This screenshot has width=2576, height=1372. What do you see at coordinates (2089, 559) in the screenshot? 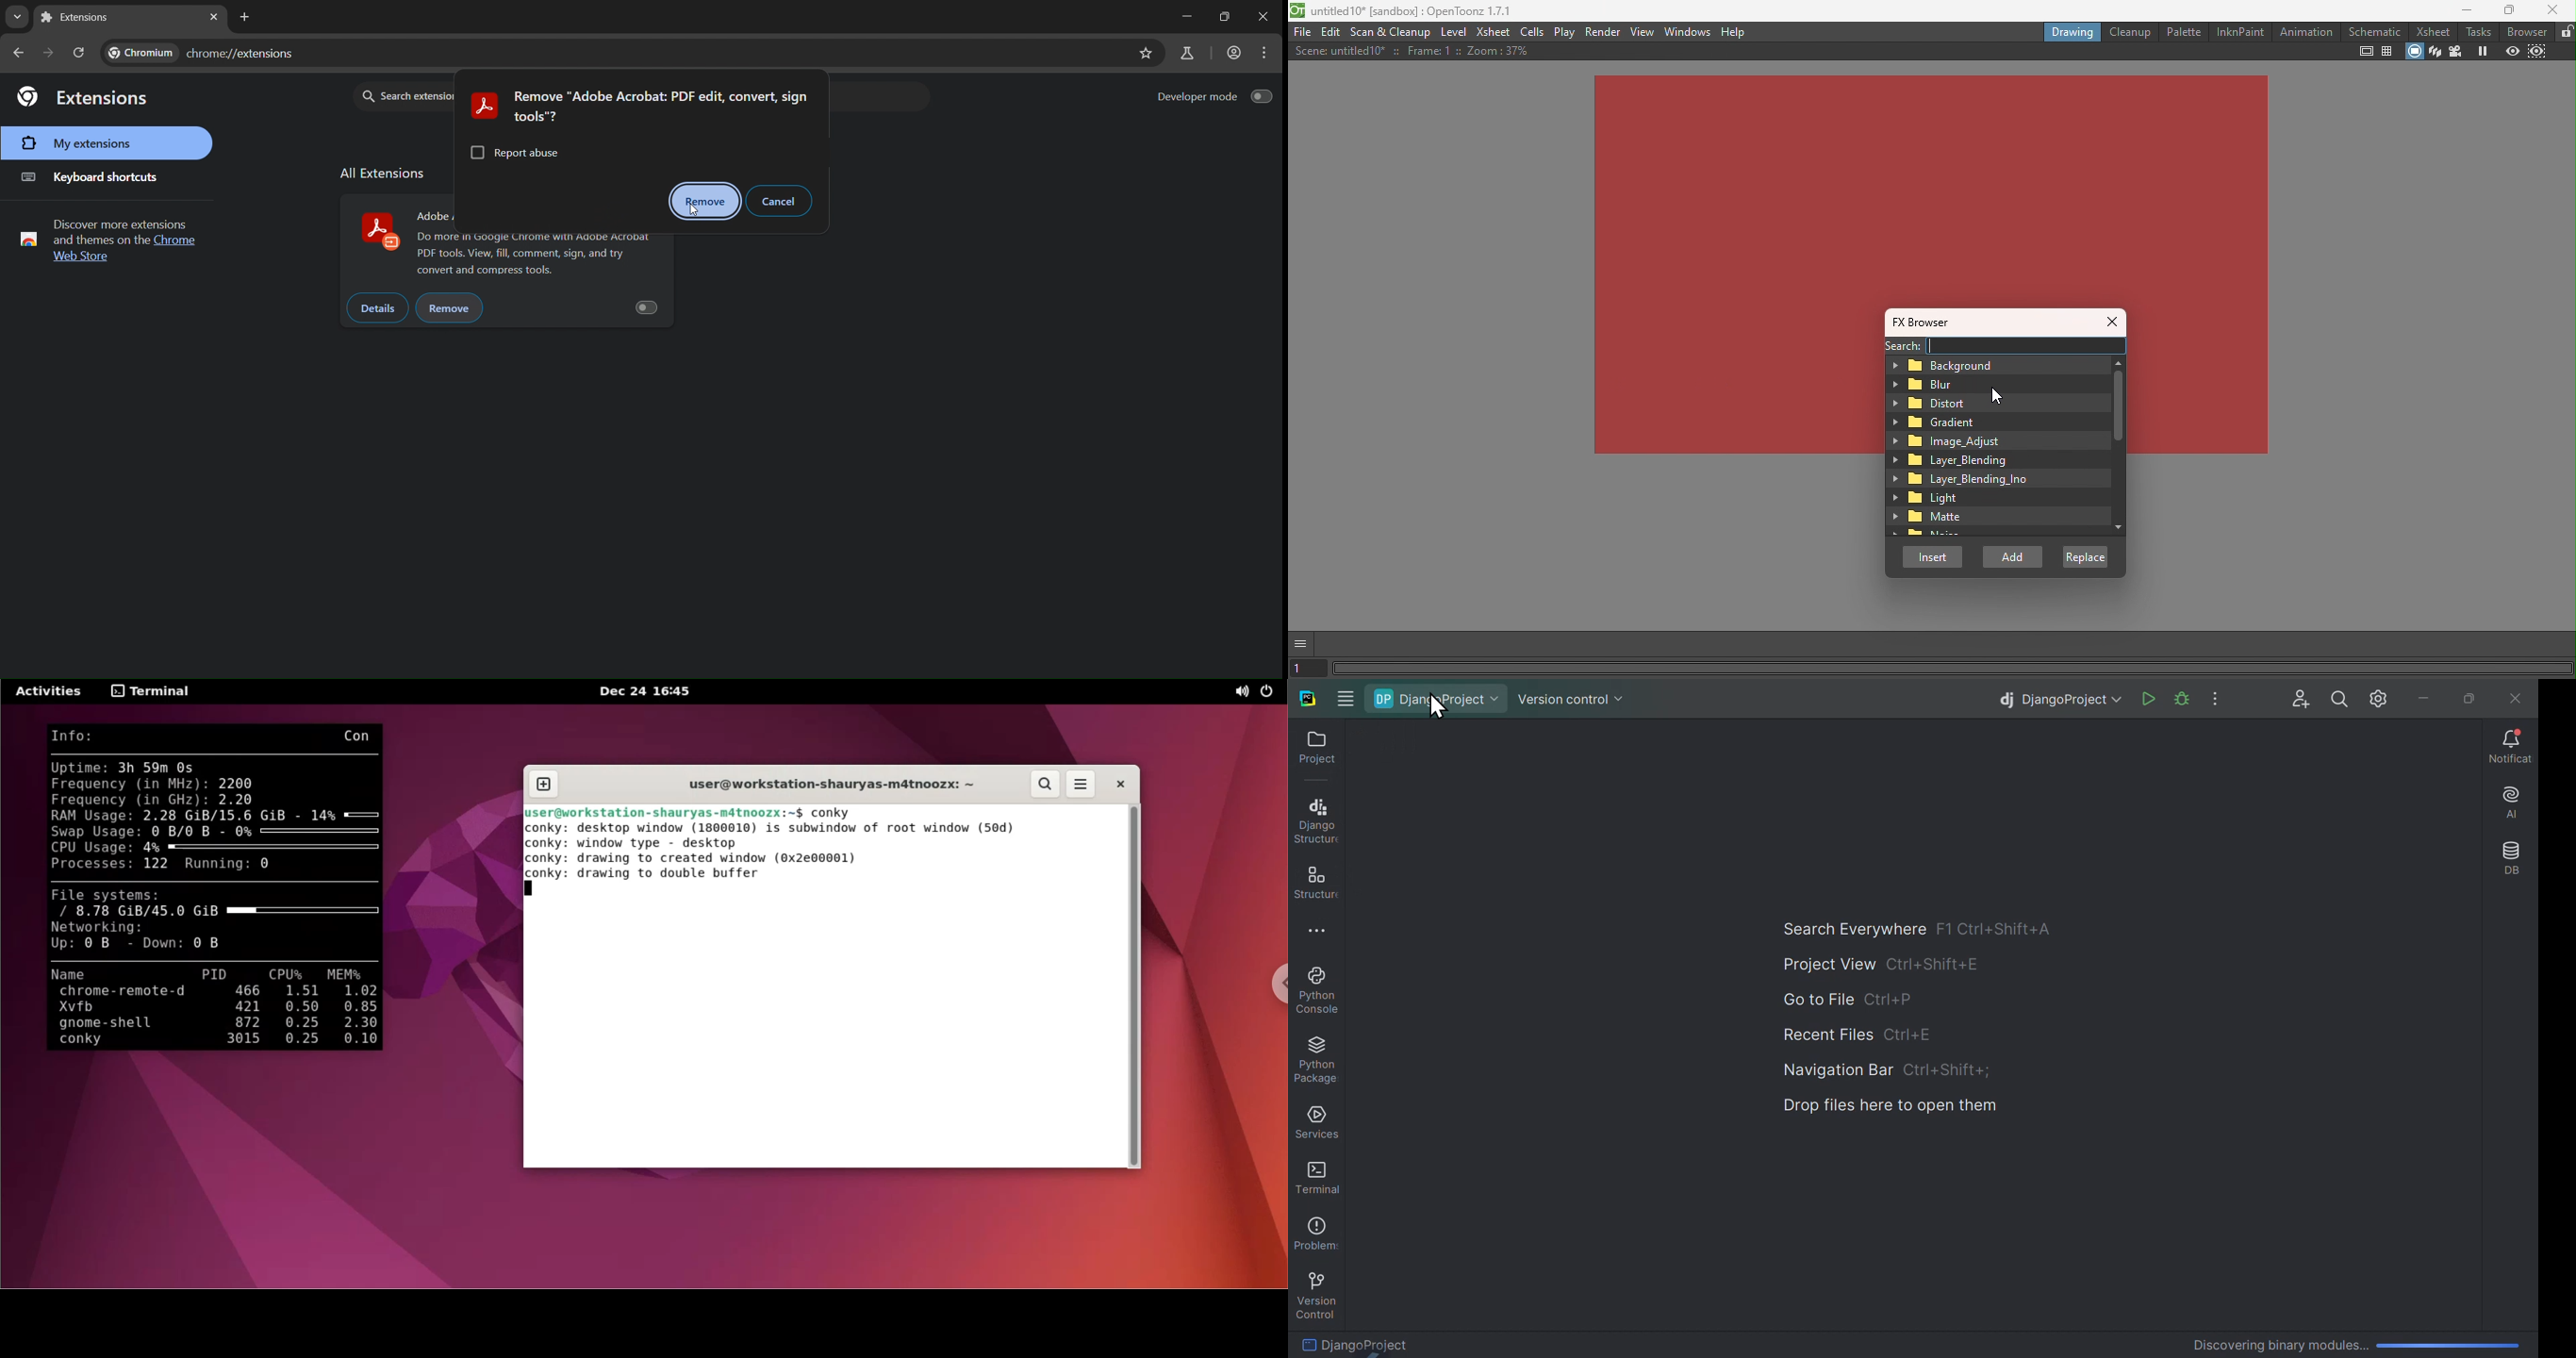
I see `Replace` at bounding box center [2089, 559].